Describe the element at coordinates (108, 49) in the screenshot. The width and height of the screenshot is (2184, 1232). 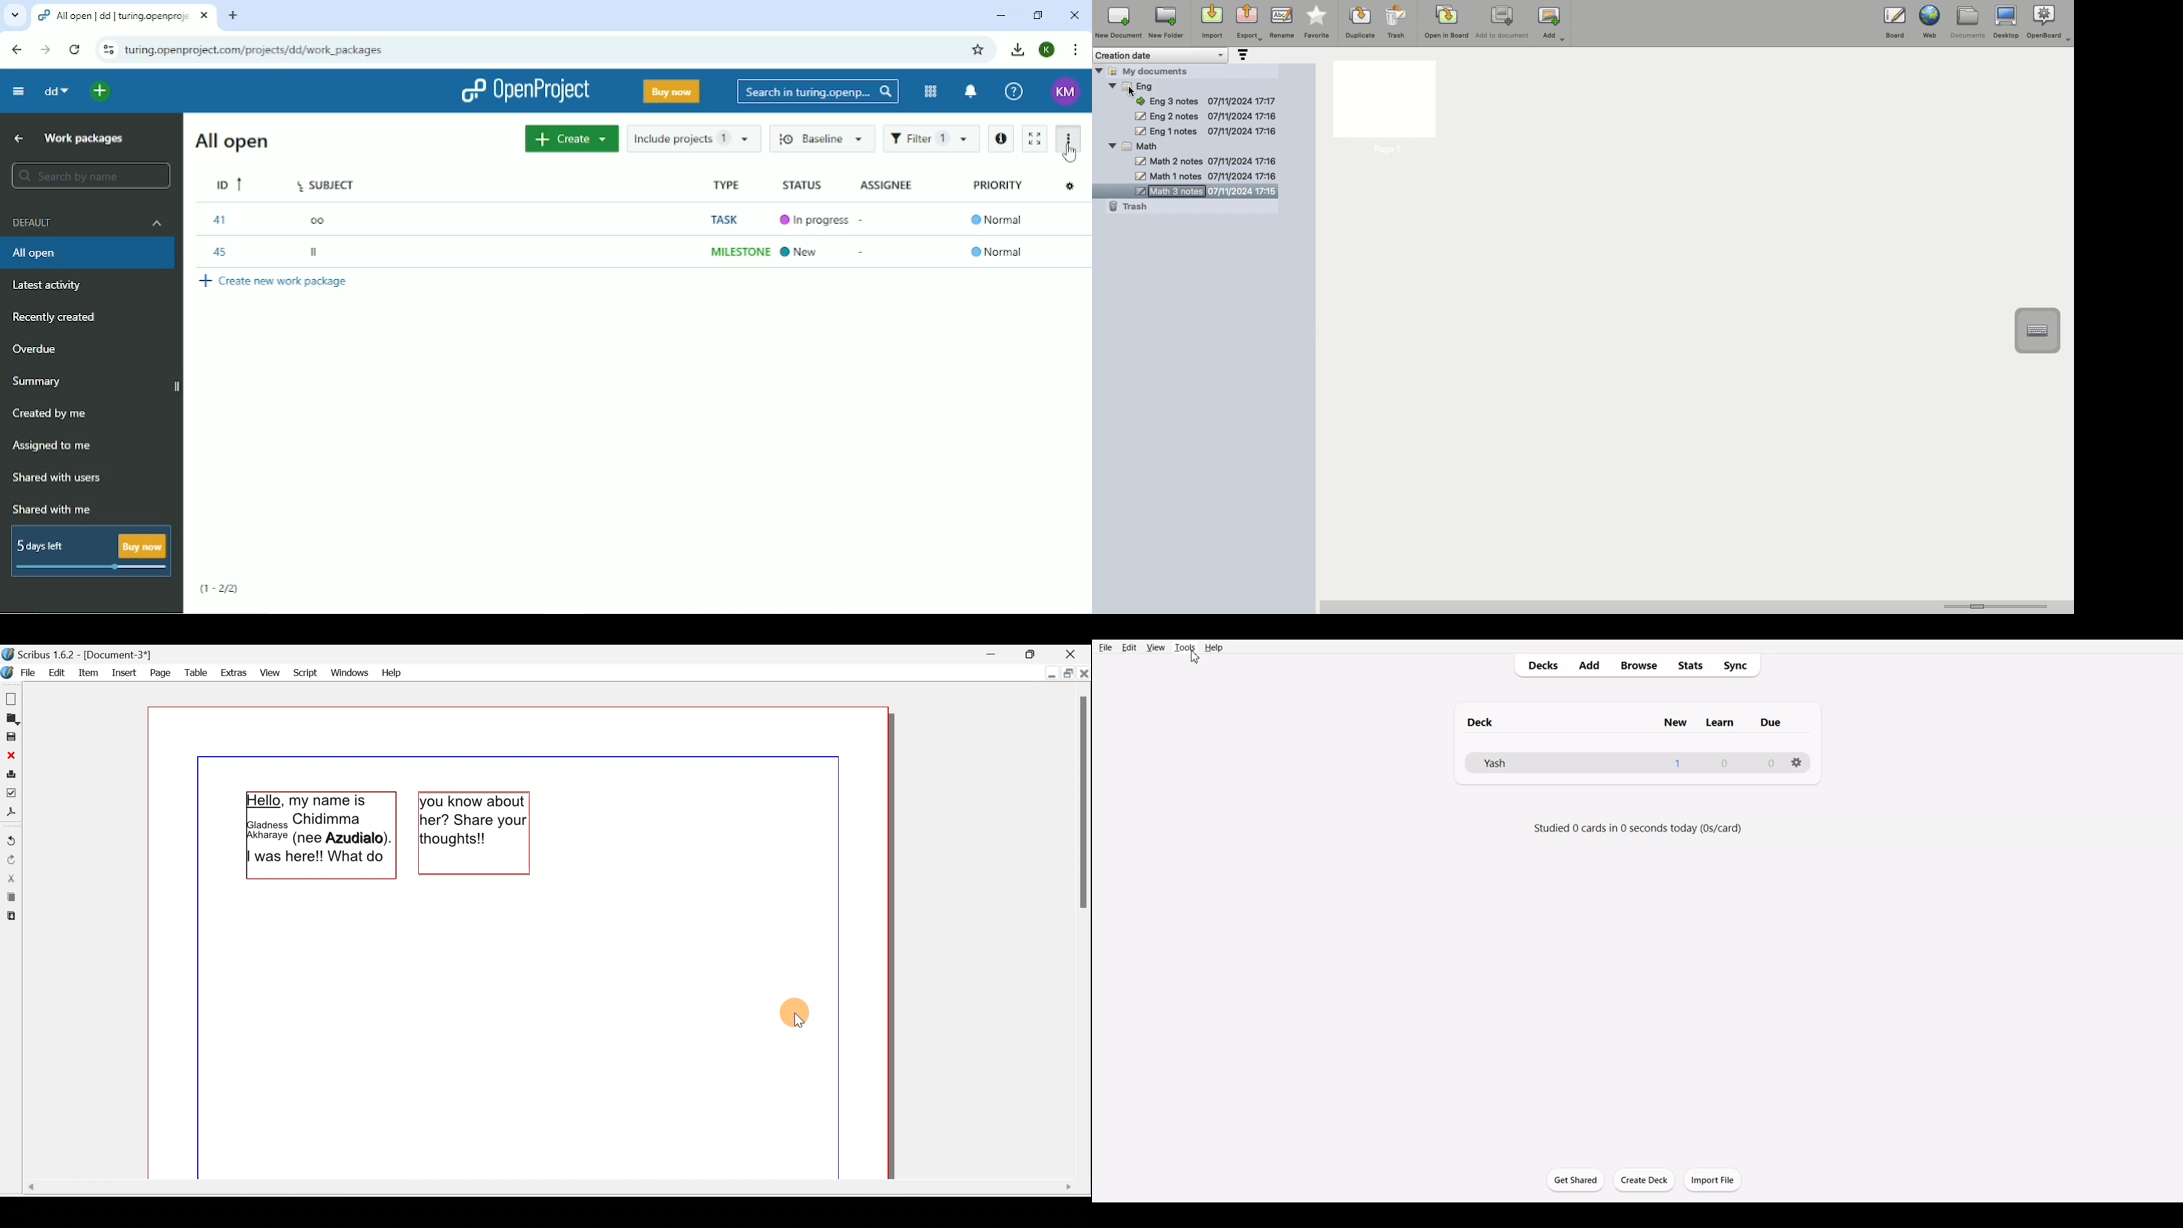
I see `View site information` at that location.